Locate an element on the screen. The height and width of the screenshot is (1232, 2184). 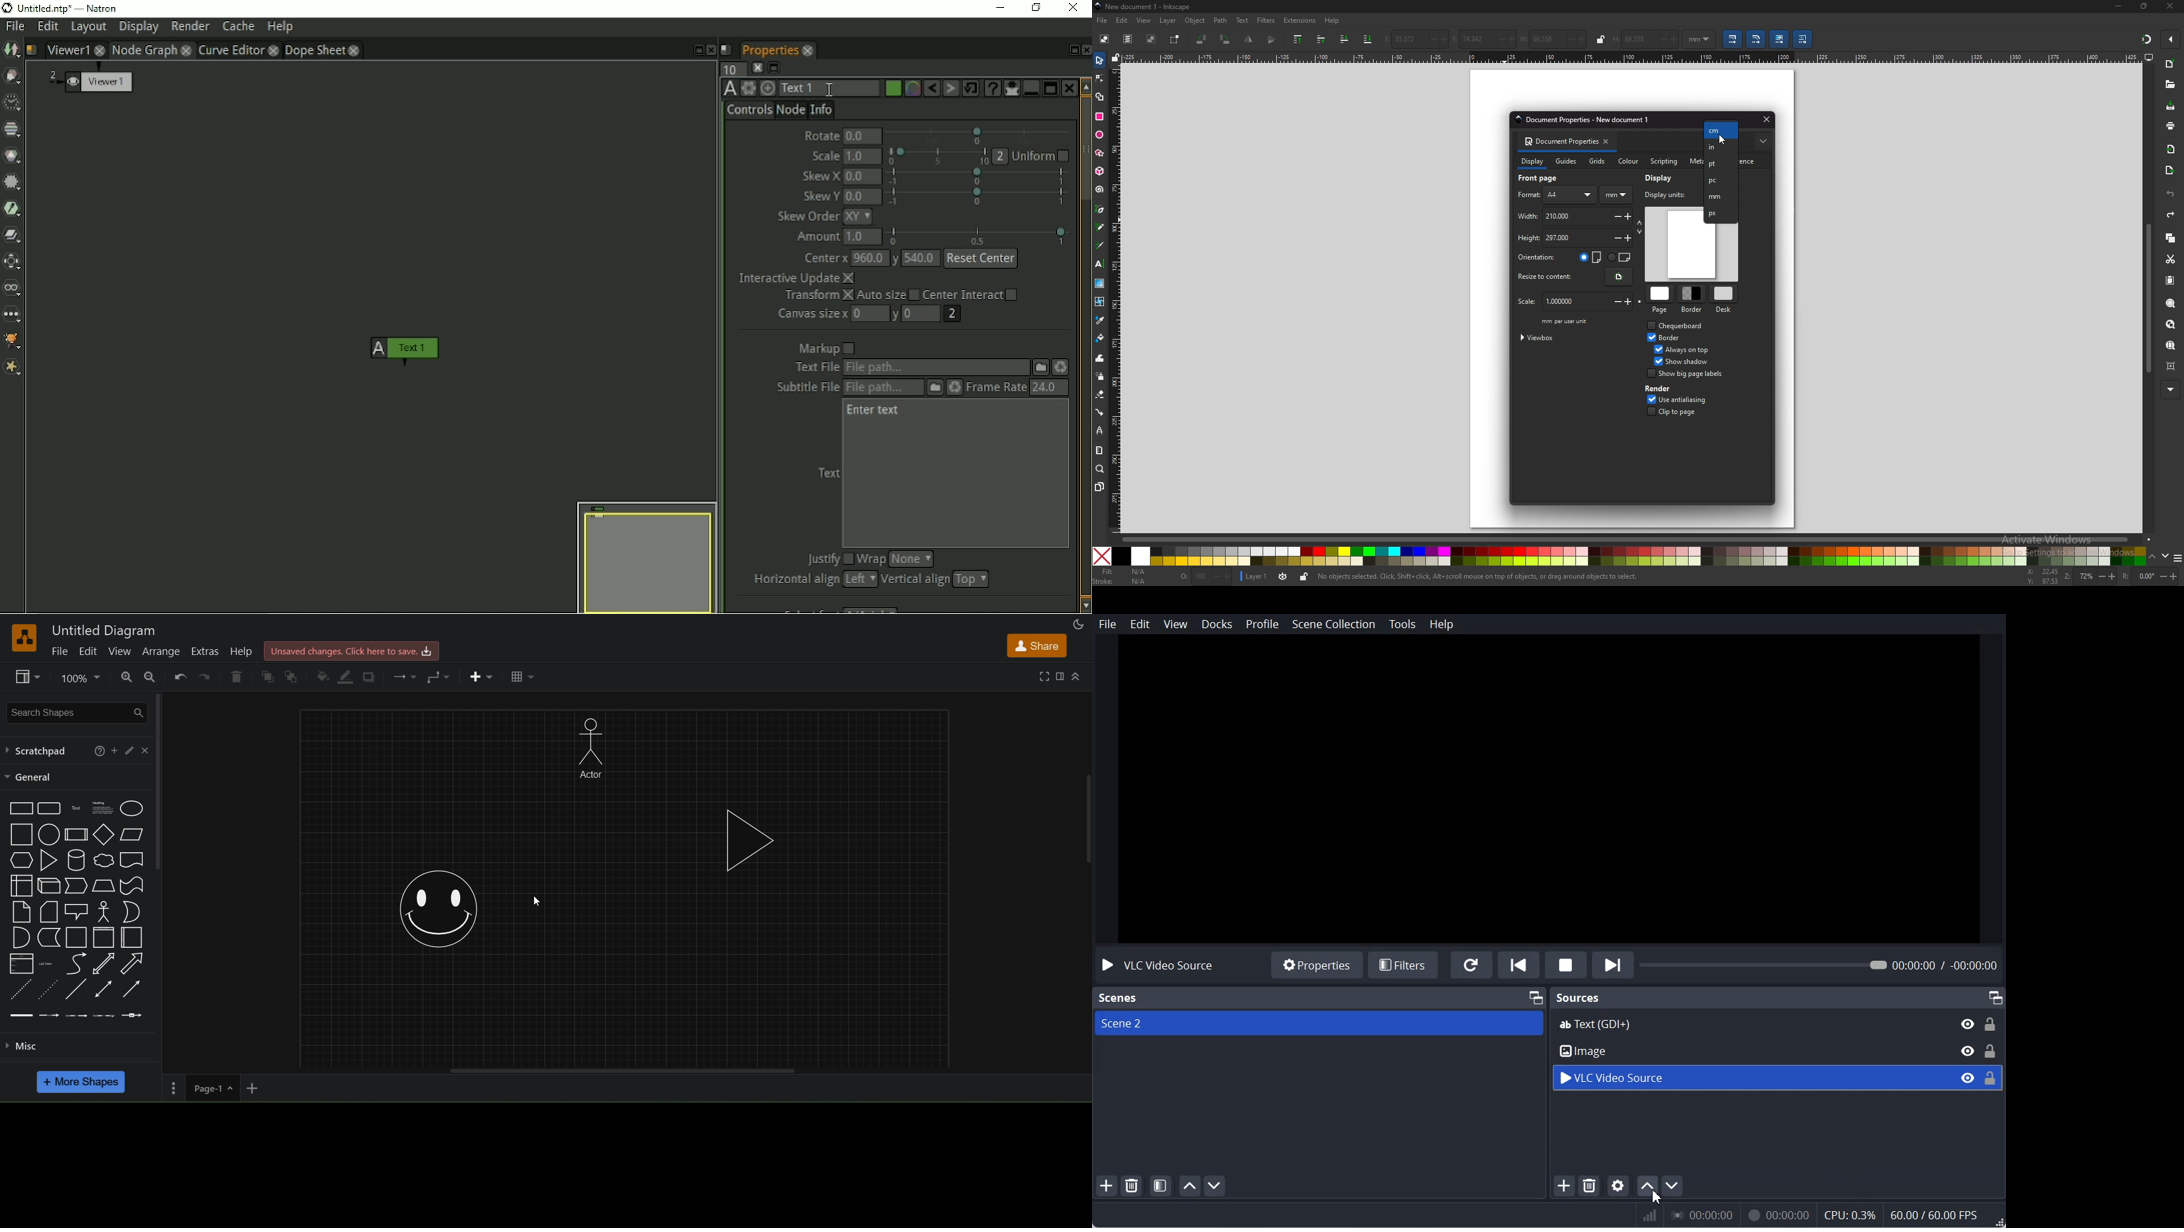
dashed line is located at coordinates (23, 989).